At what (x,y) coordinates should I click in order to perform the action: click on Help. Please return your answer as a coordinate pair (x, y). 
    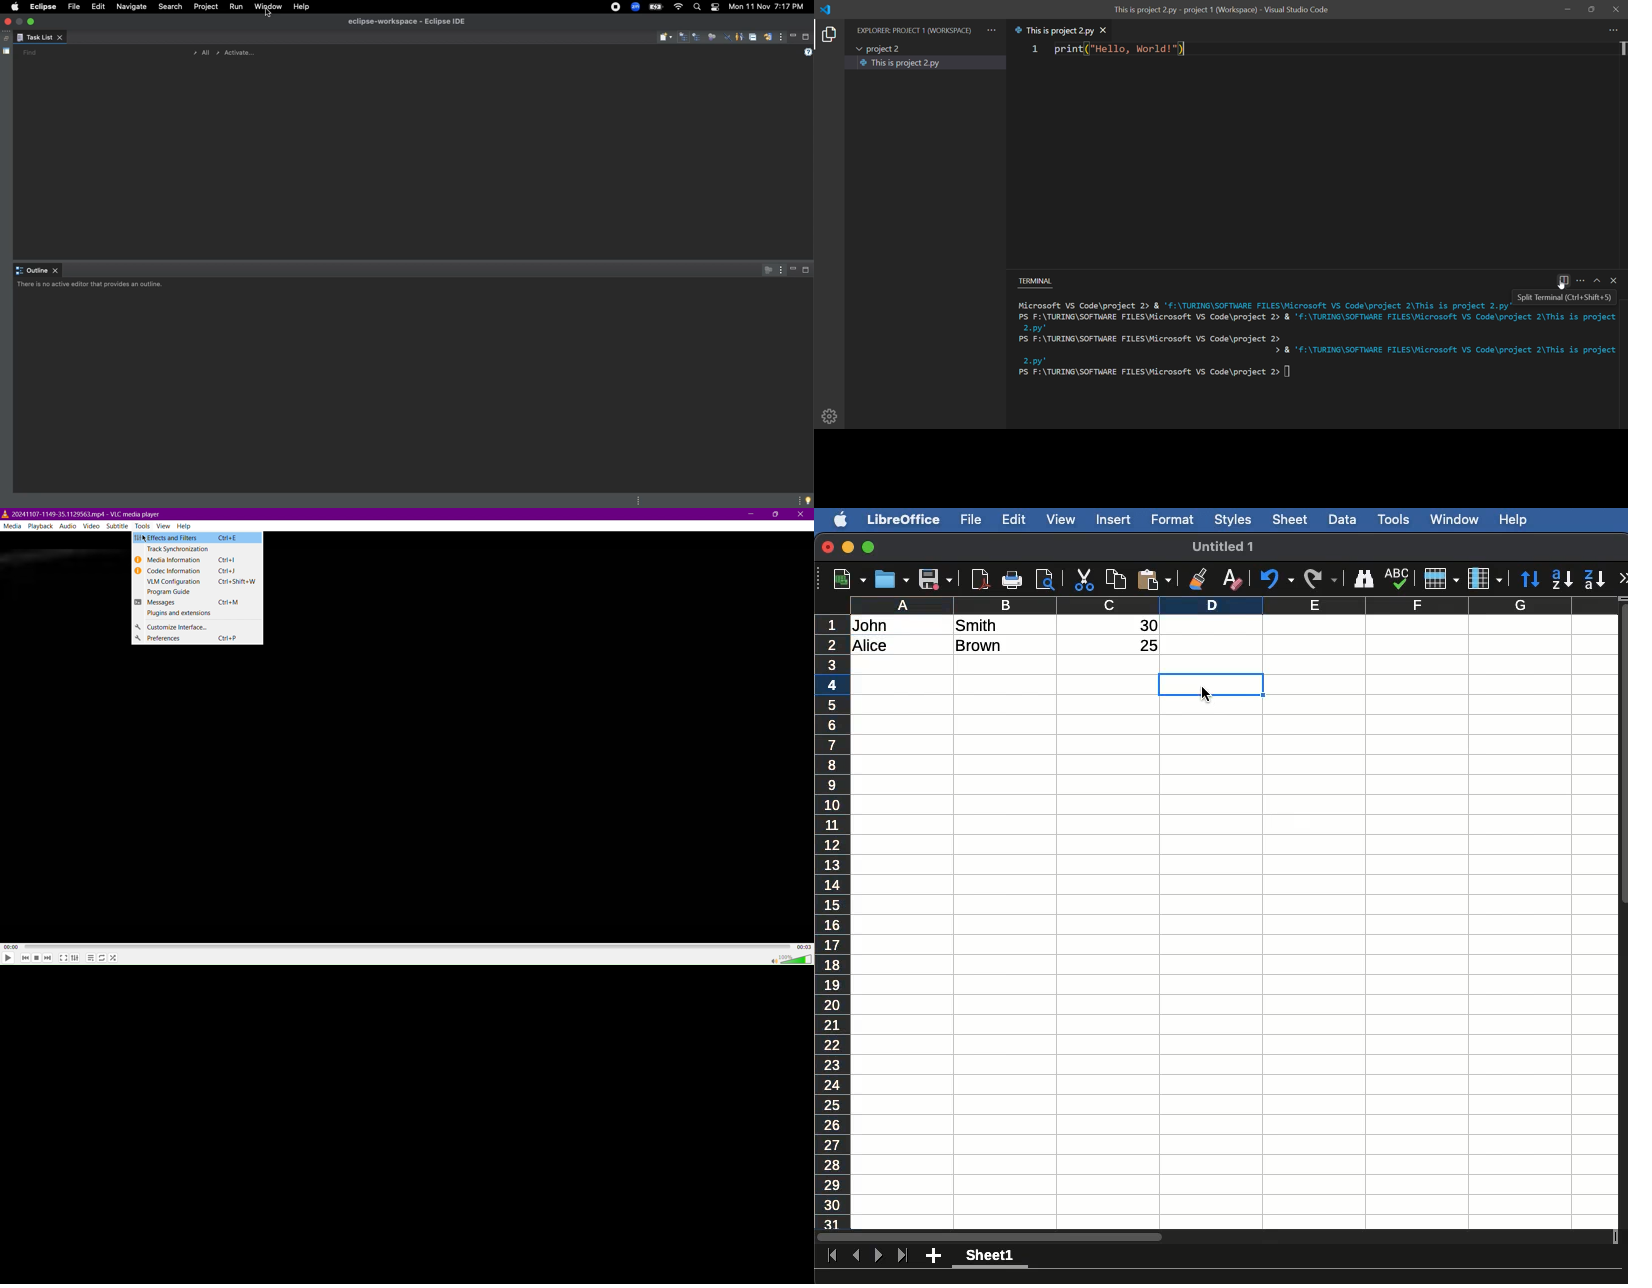
    Looking at the image, I should click on (302, 7).